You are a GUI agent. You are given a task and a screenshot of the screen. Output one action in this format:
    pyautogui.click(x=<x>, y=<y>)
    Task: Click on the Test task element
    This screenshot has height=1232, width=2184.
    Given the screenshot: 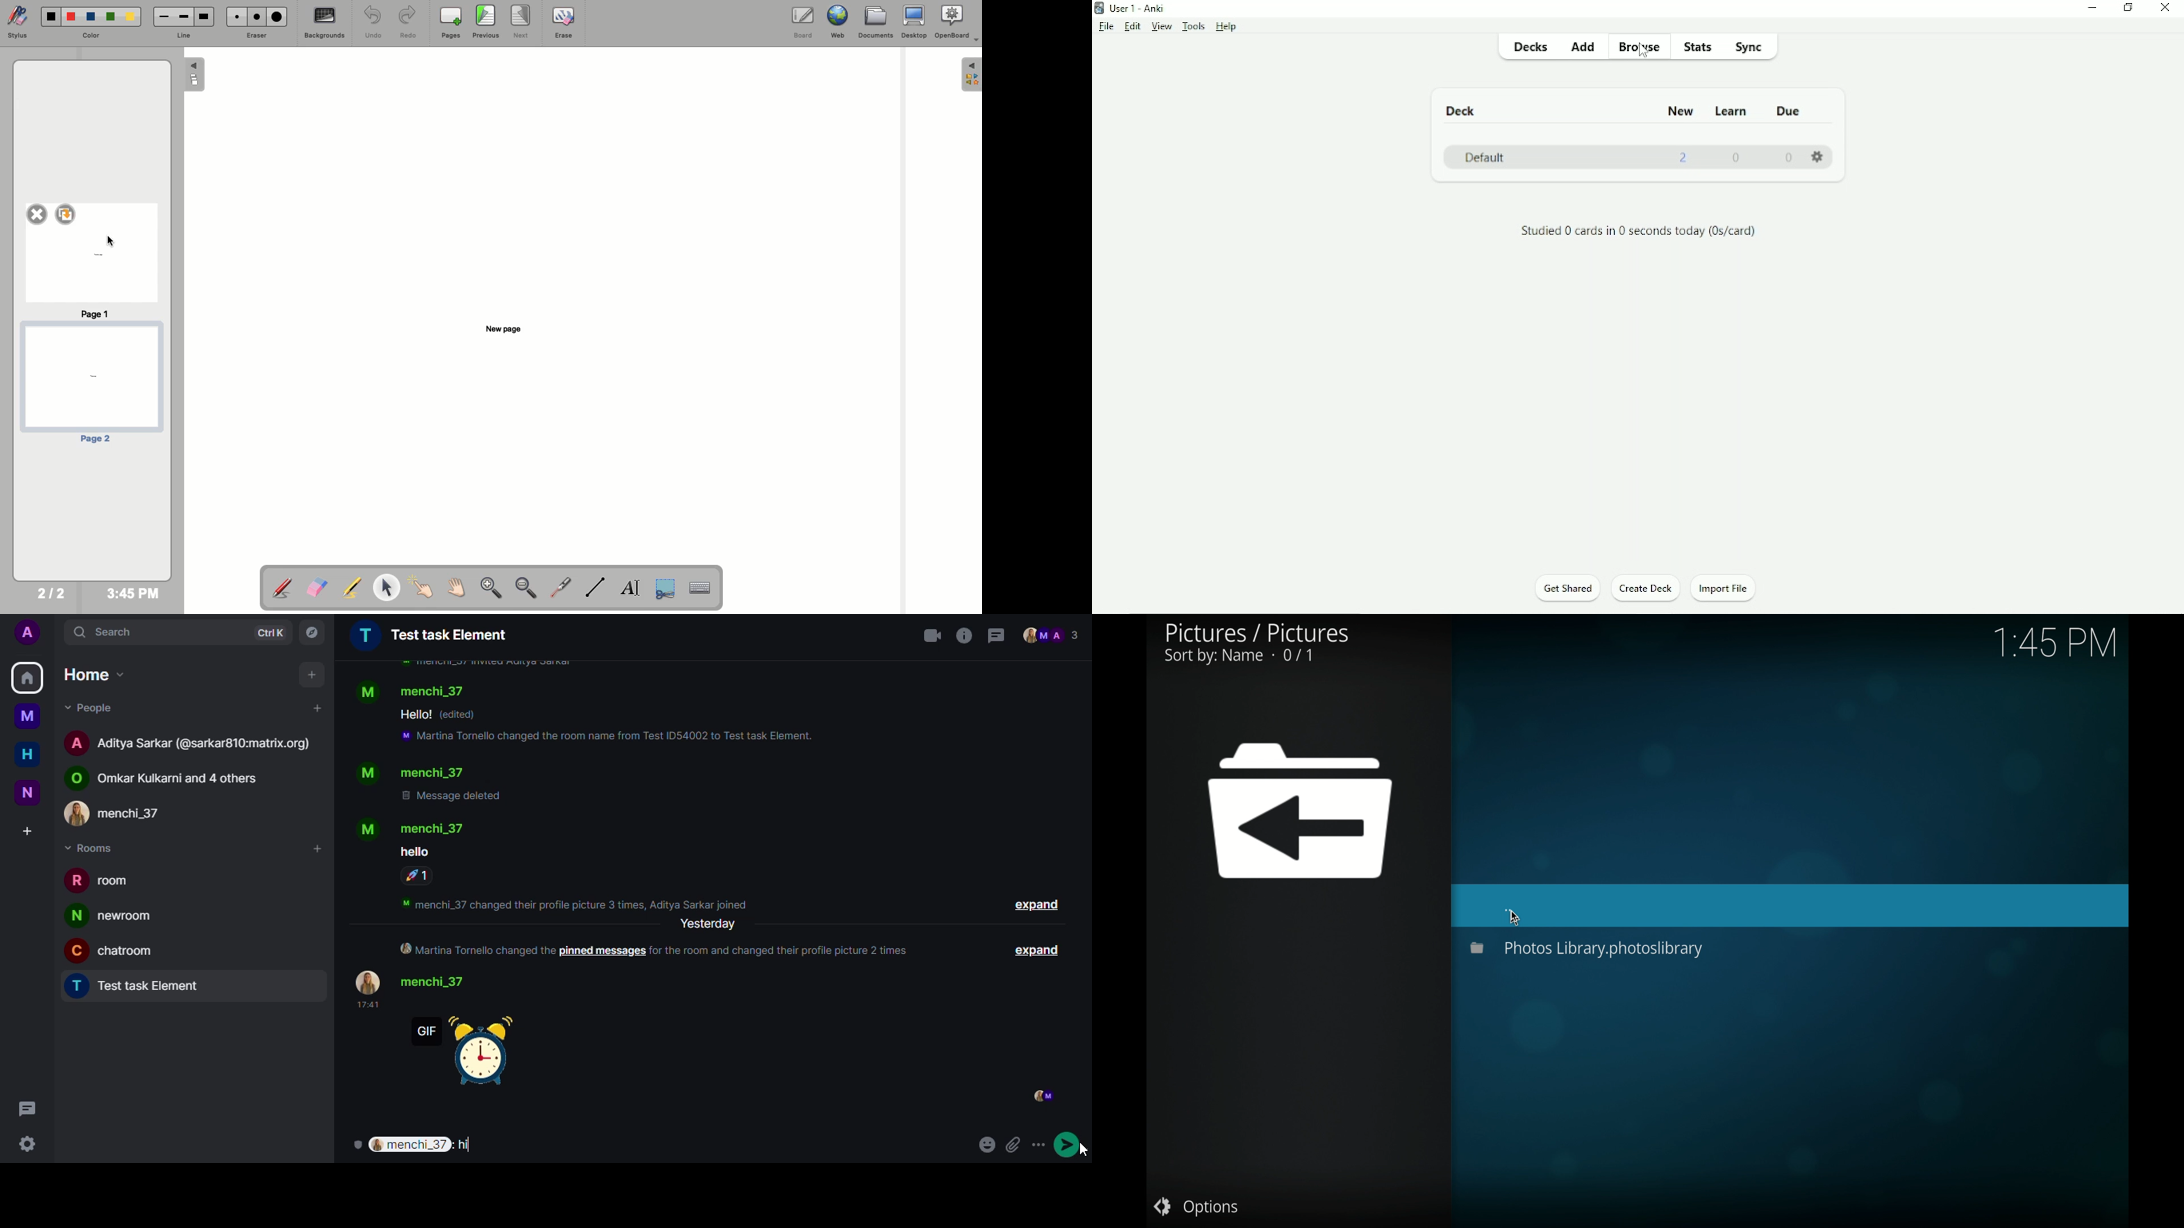 What is the action you would take?
    pyautogui.click(x=429, y=635)
    